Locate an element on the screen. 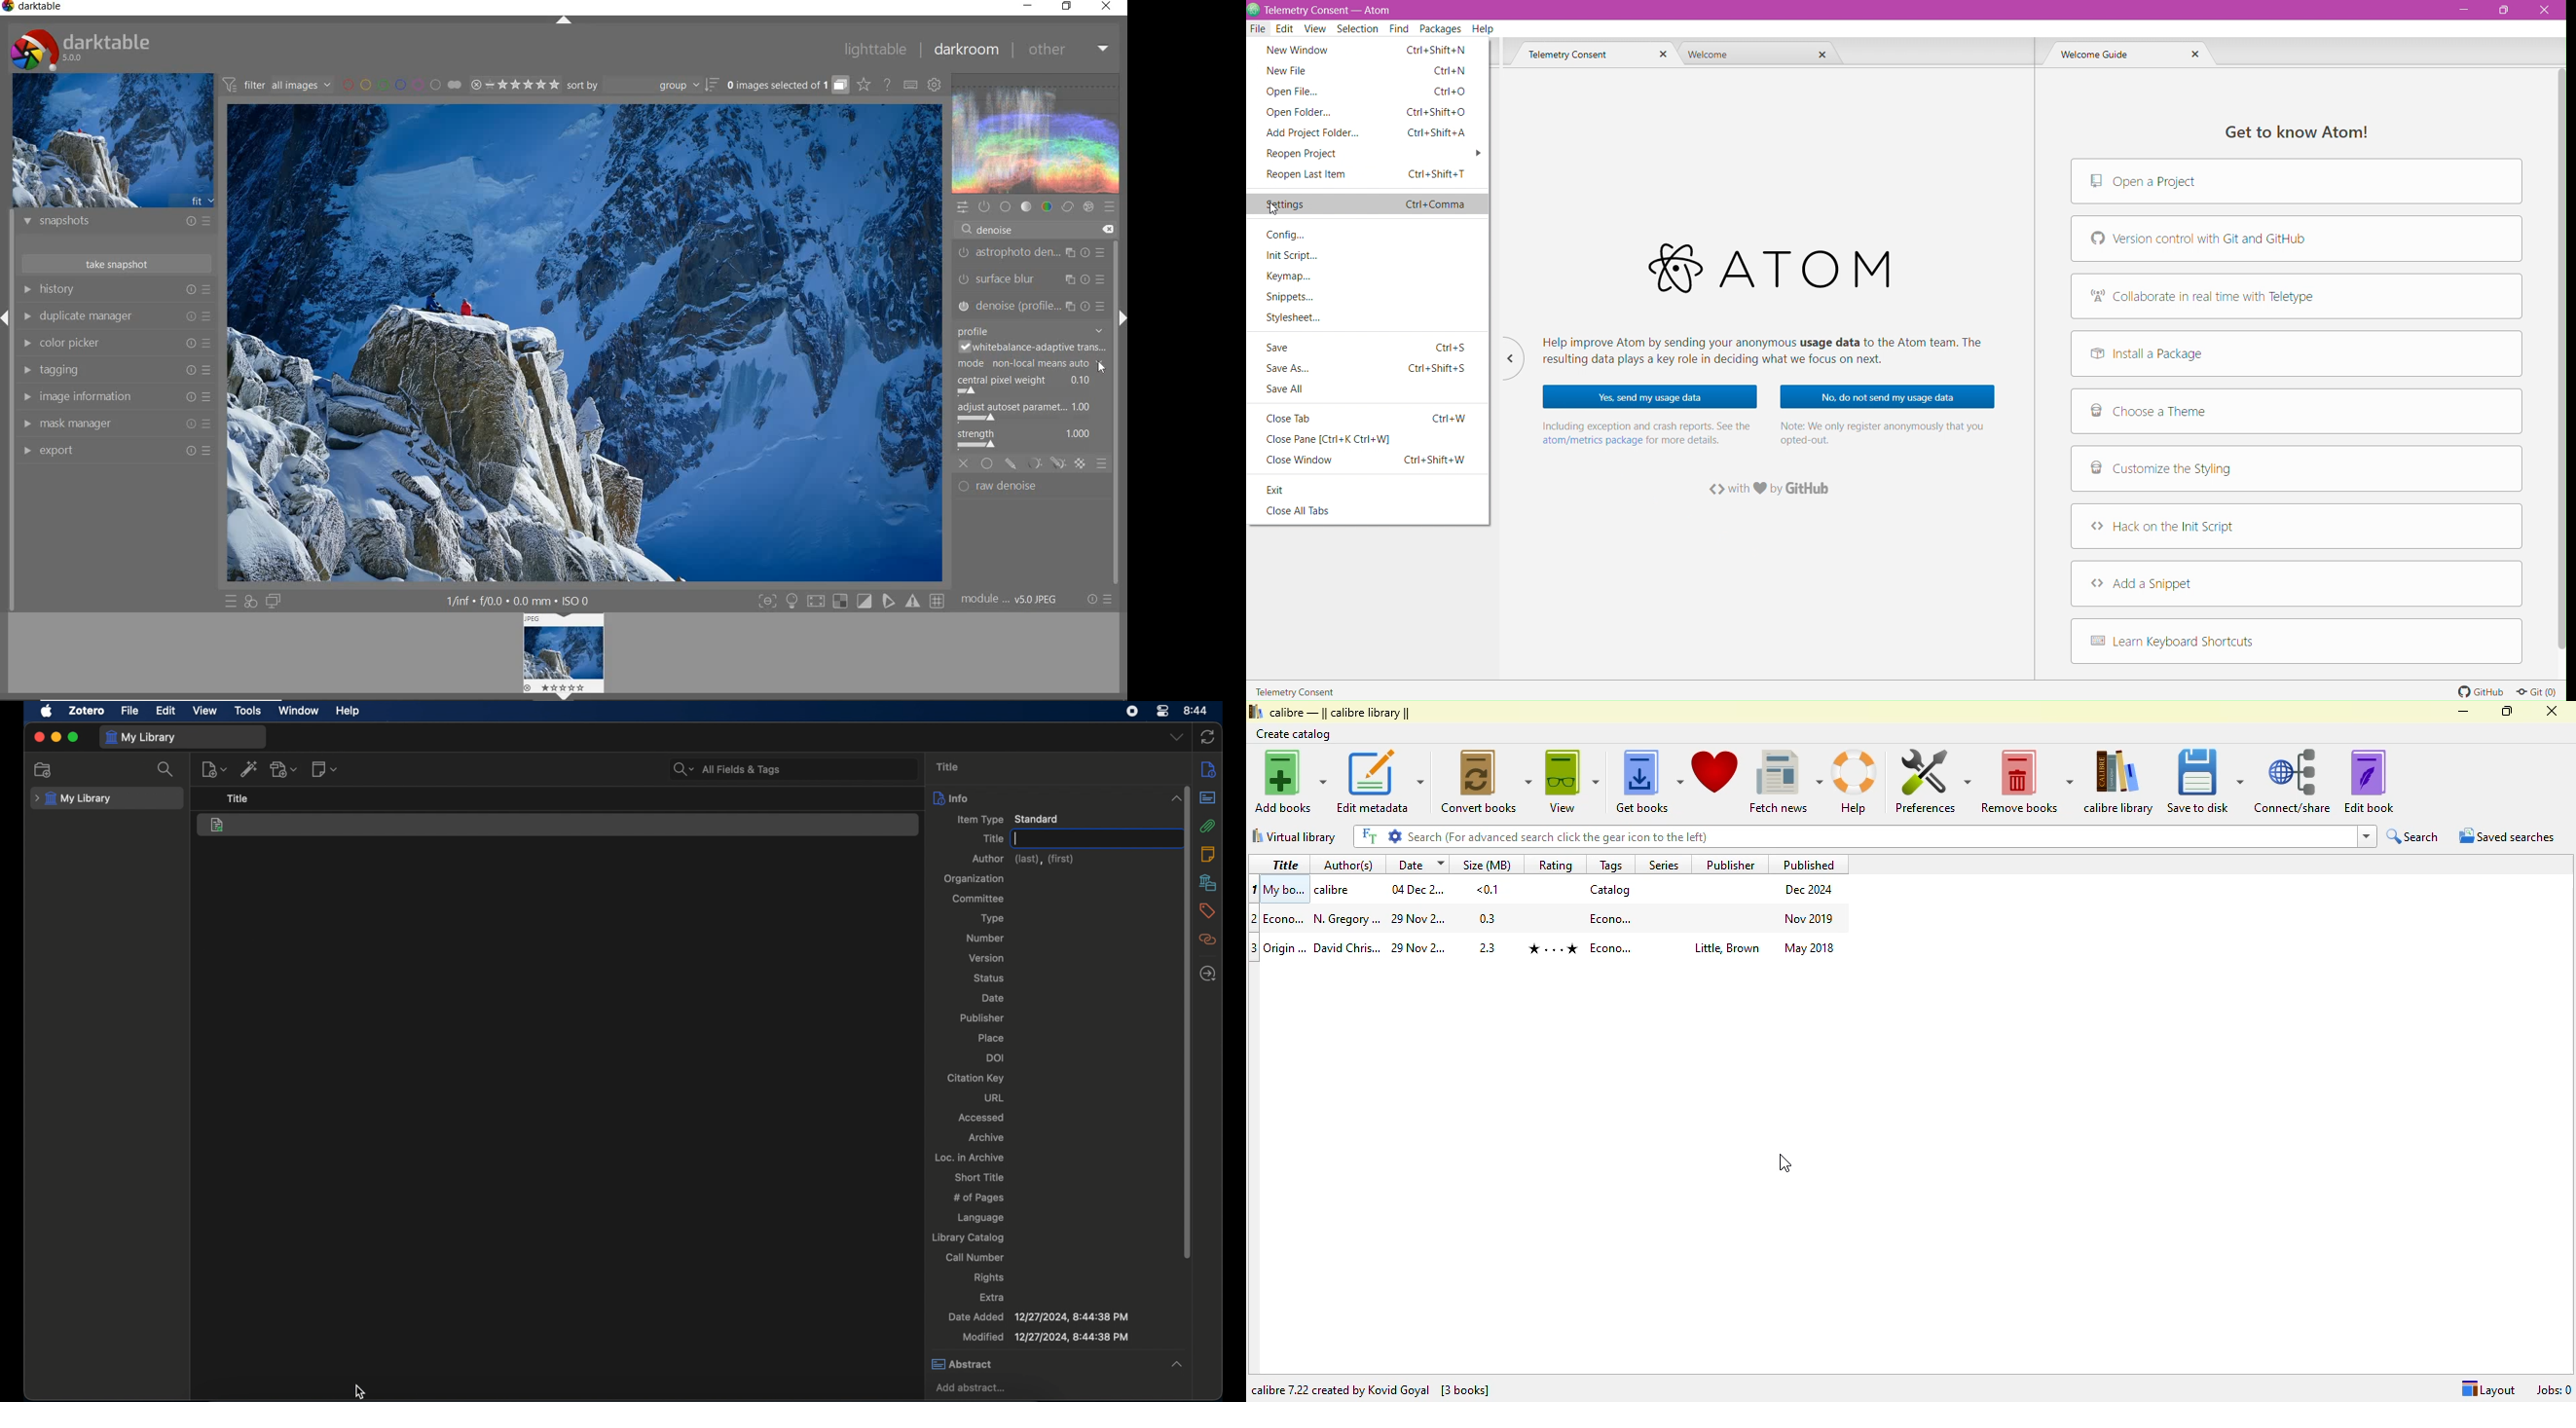 This screenshot has width=2576, height=1428. minimize is located at coordinates (58, 737).